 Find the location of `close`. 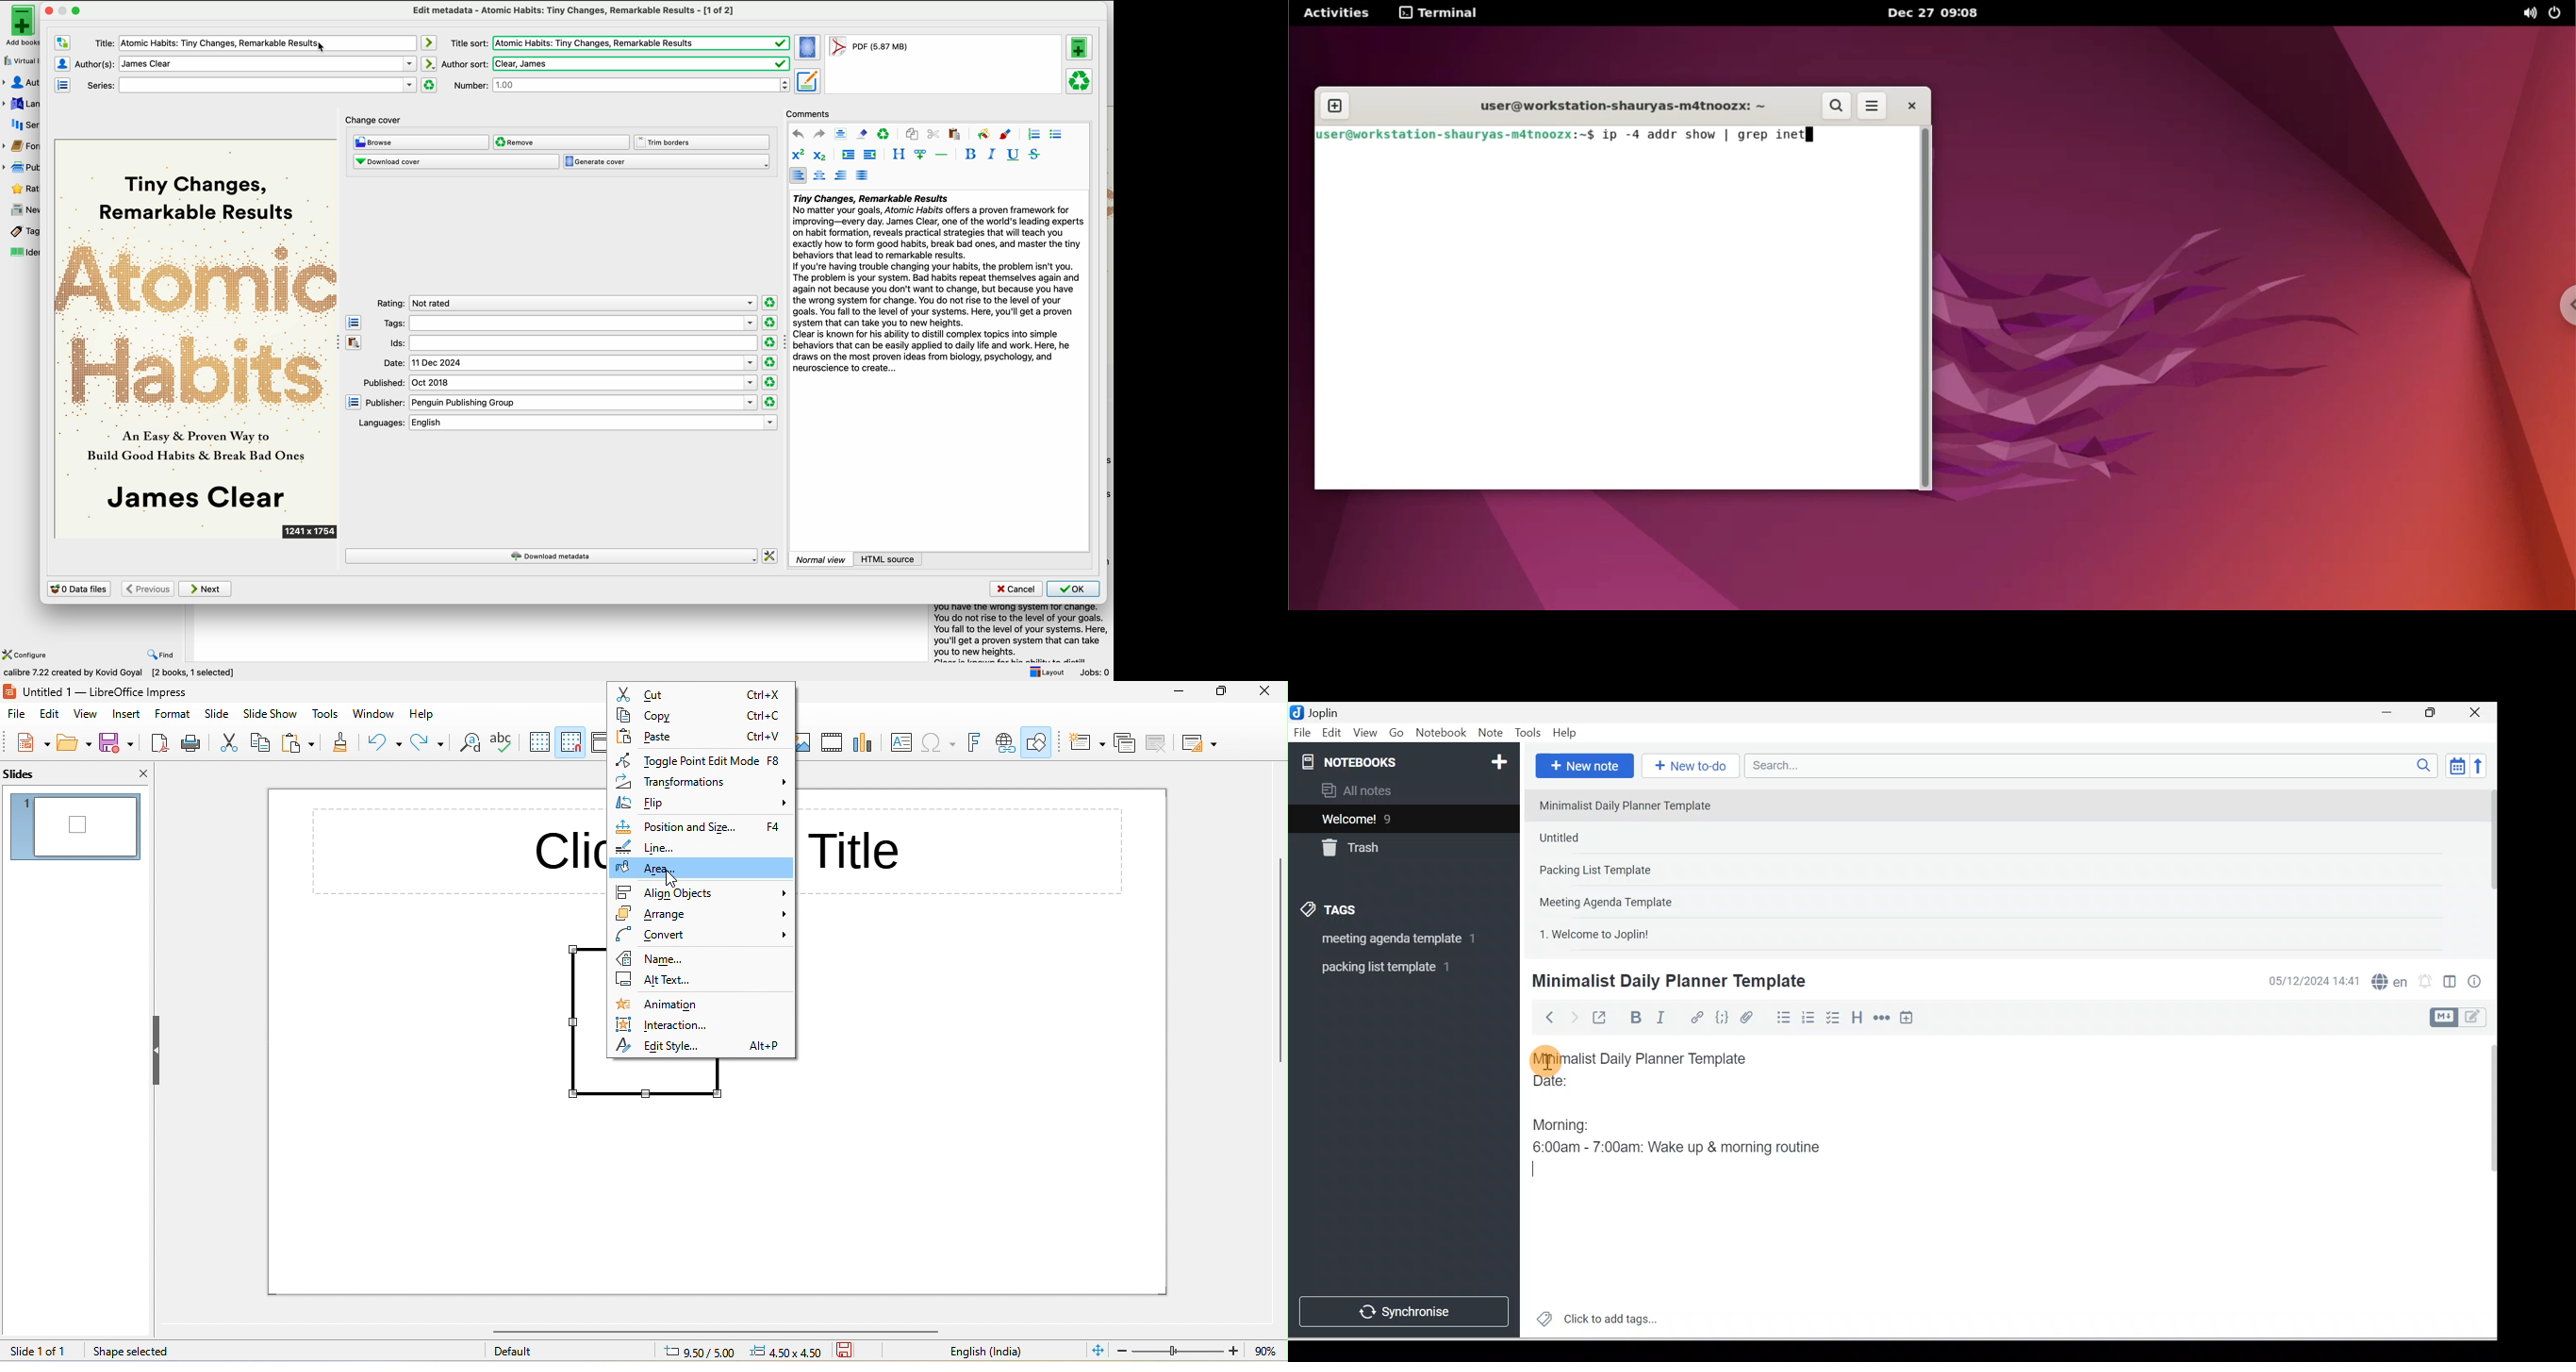

close is located at coordinates (1268, 692).